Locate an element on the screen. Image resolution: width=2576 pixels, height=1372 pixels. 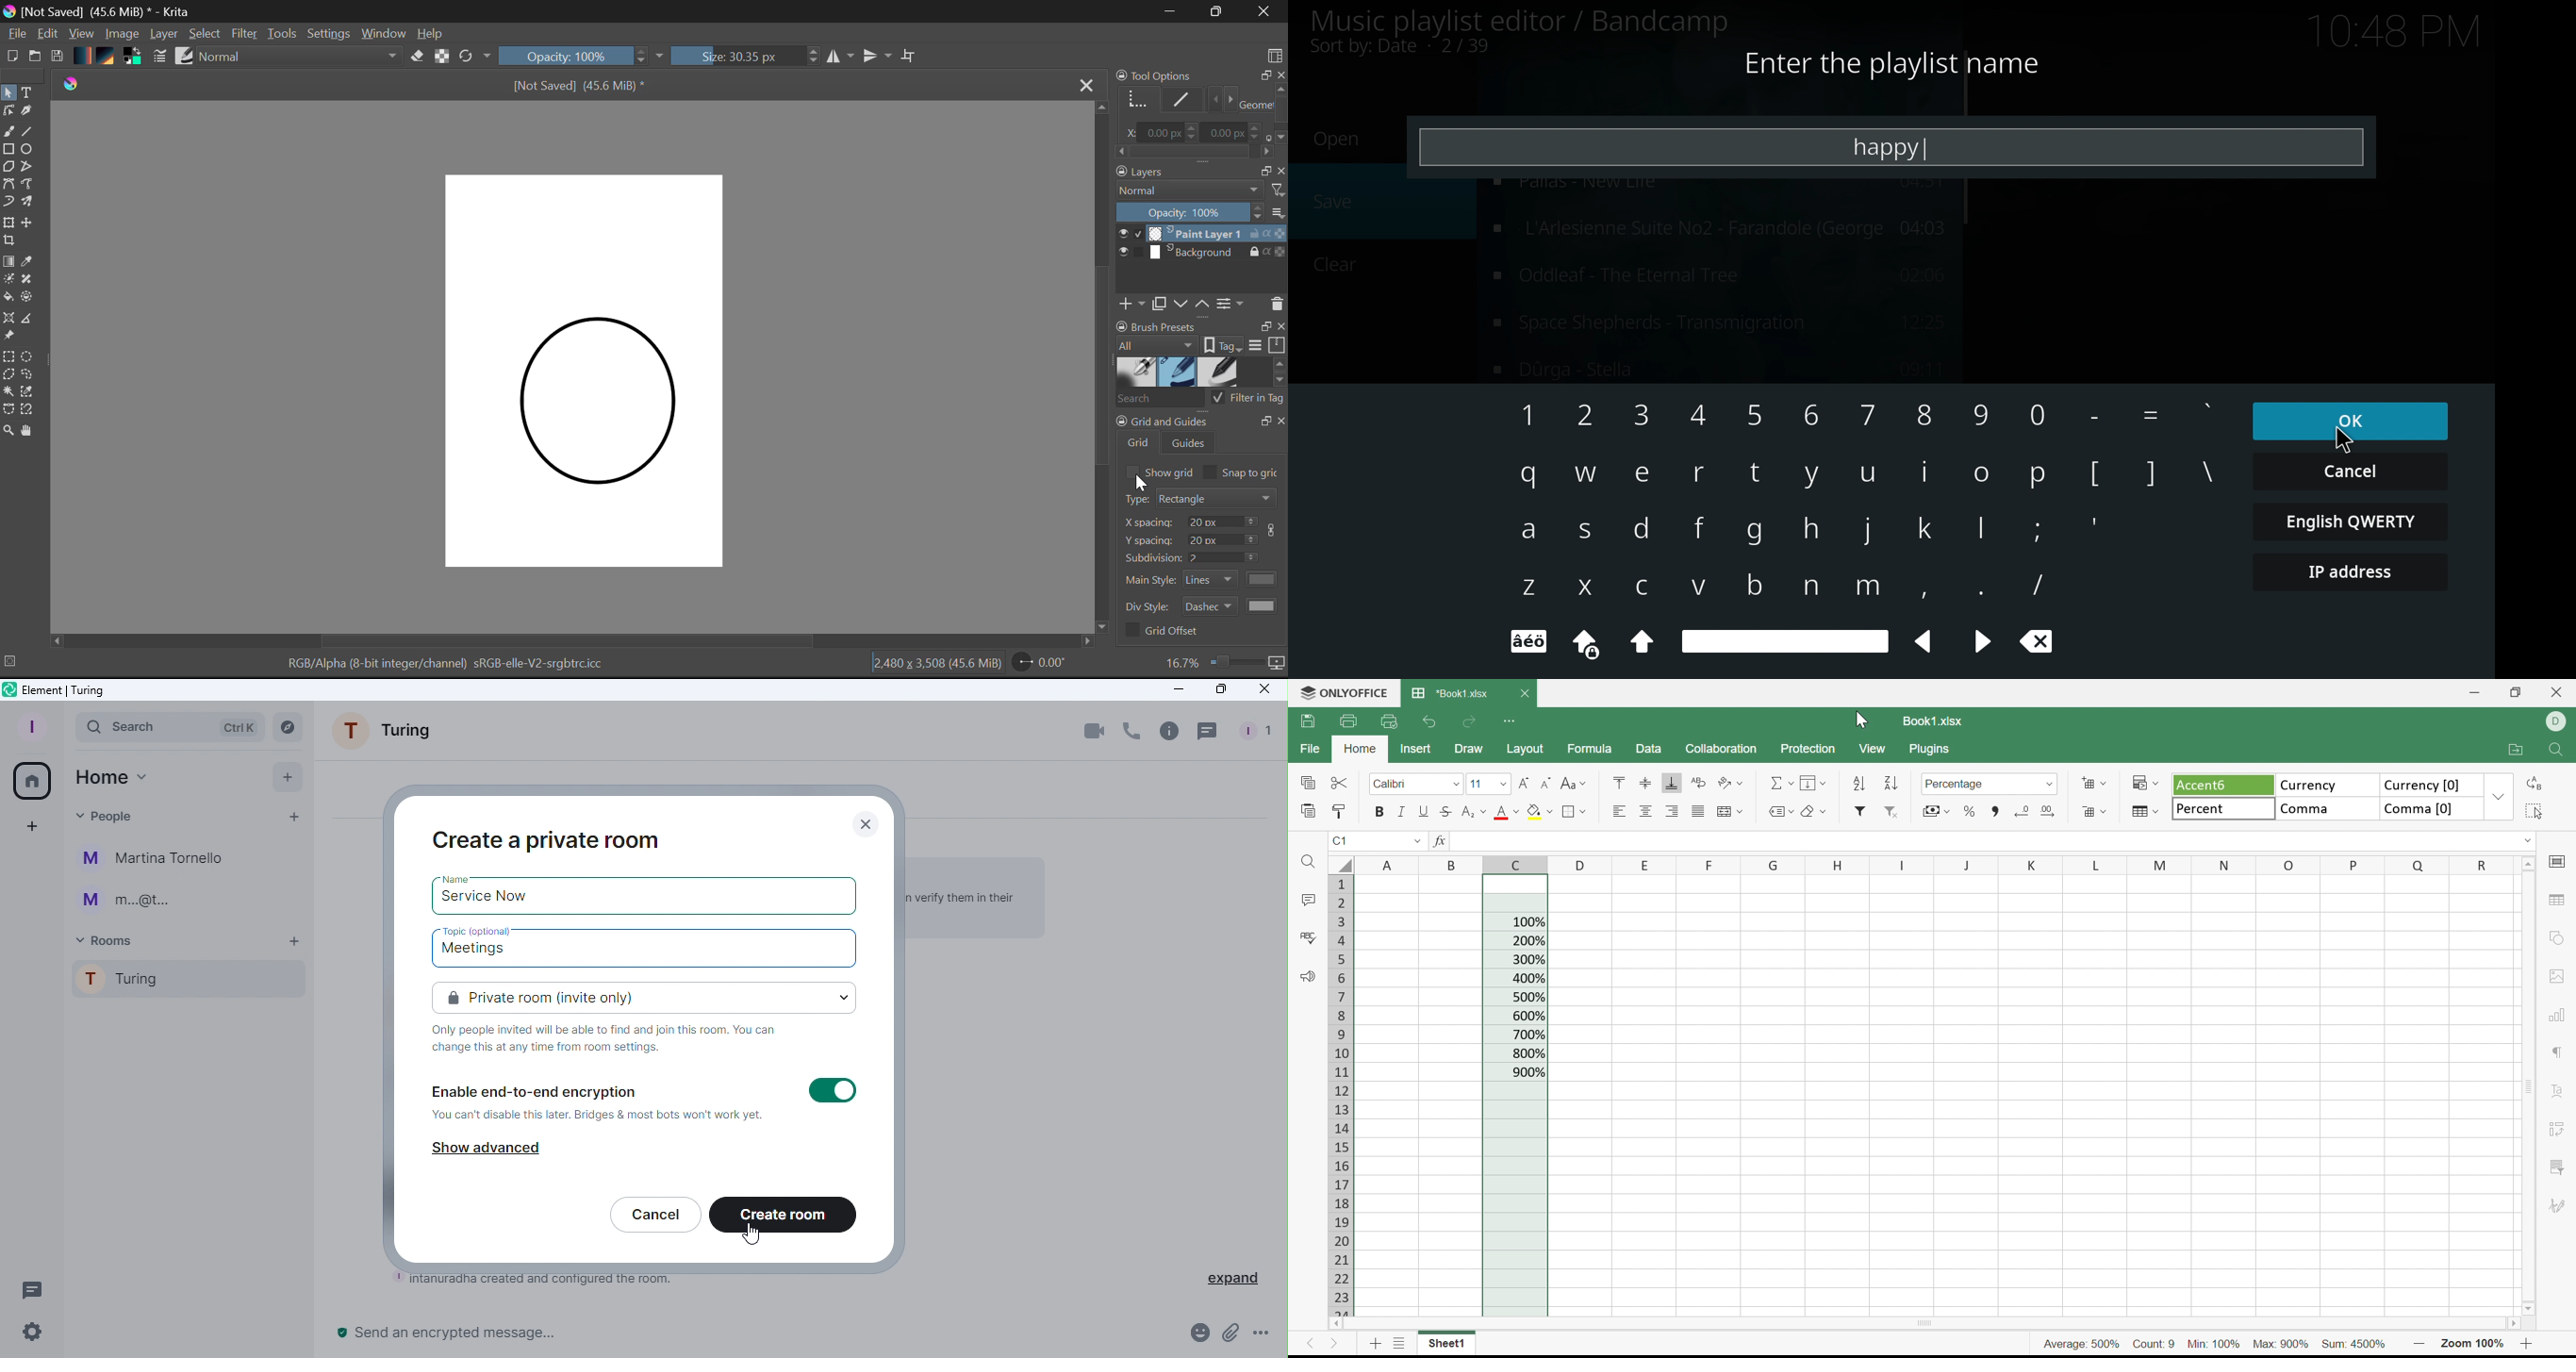
Polygon Selection is located at coordinates (9, 376).